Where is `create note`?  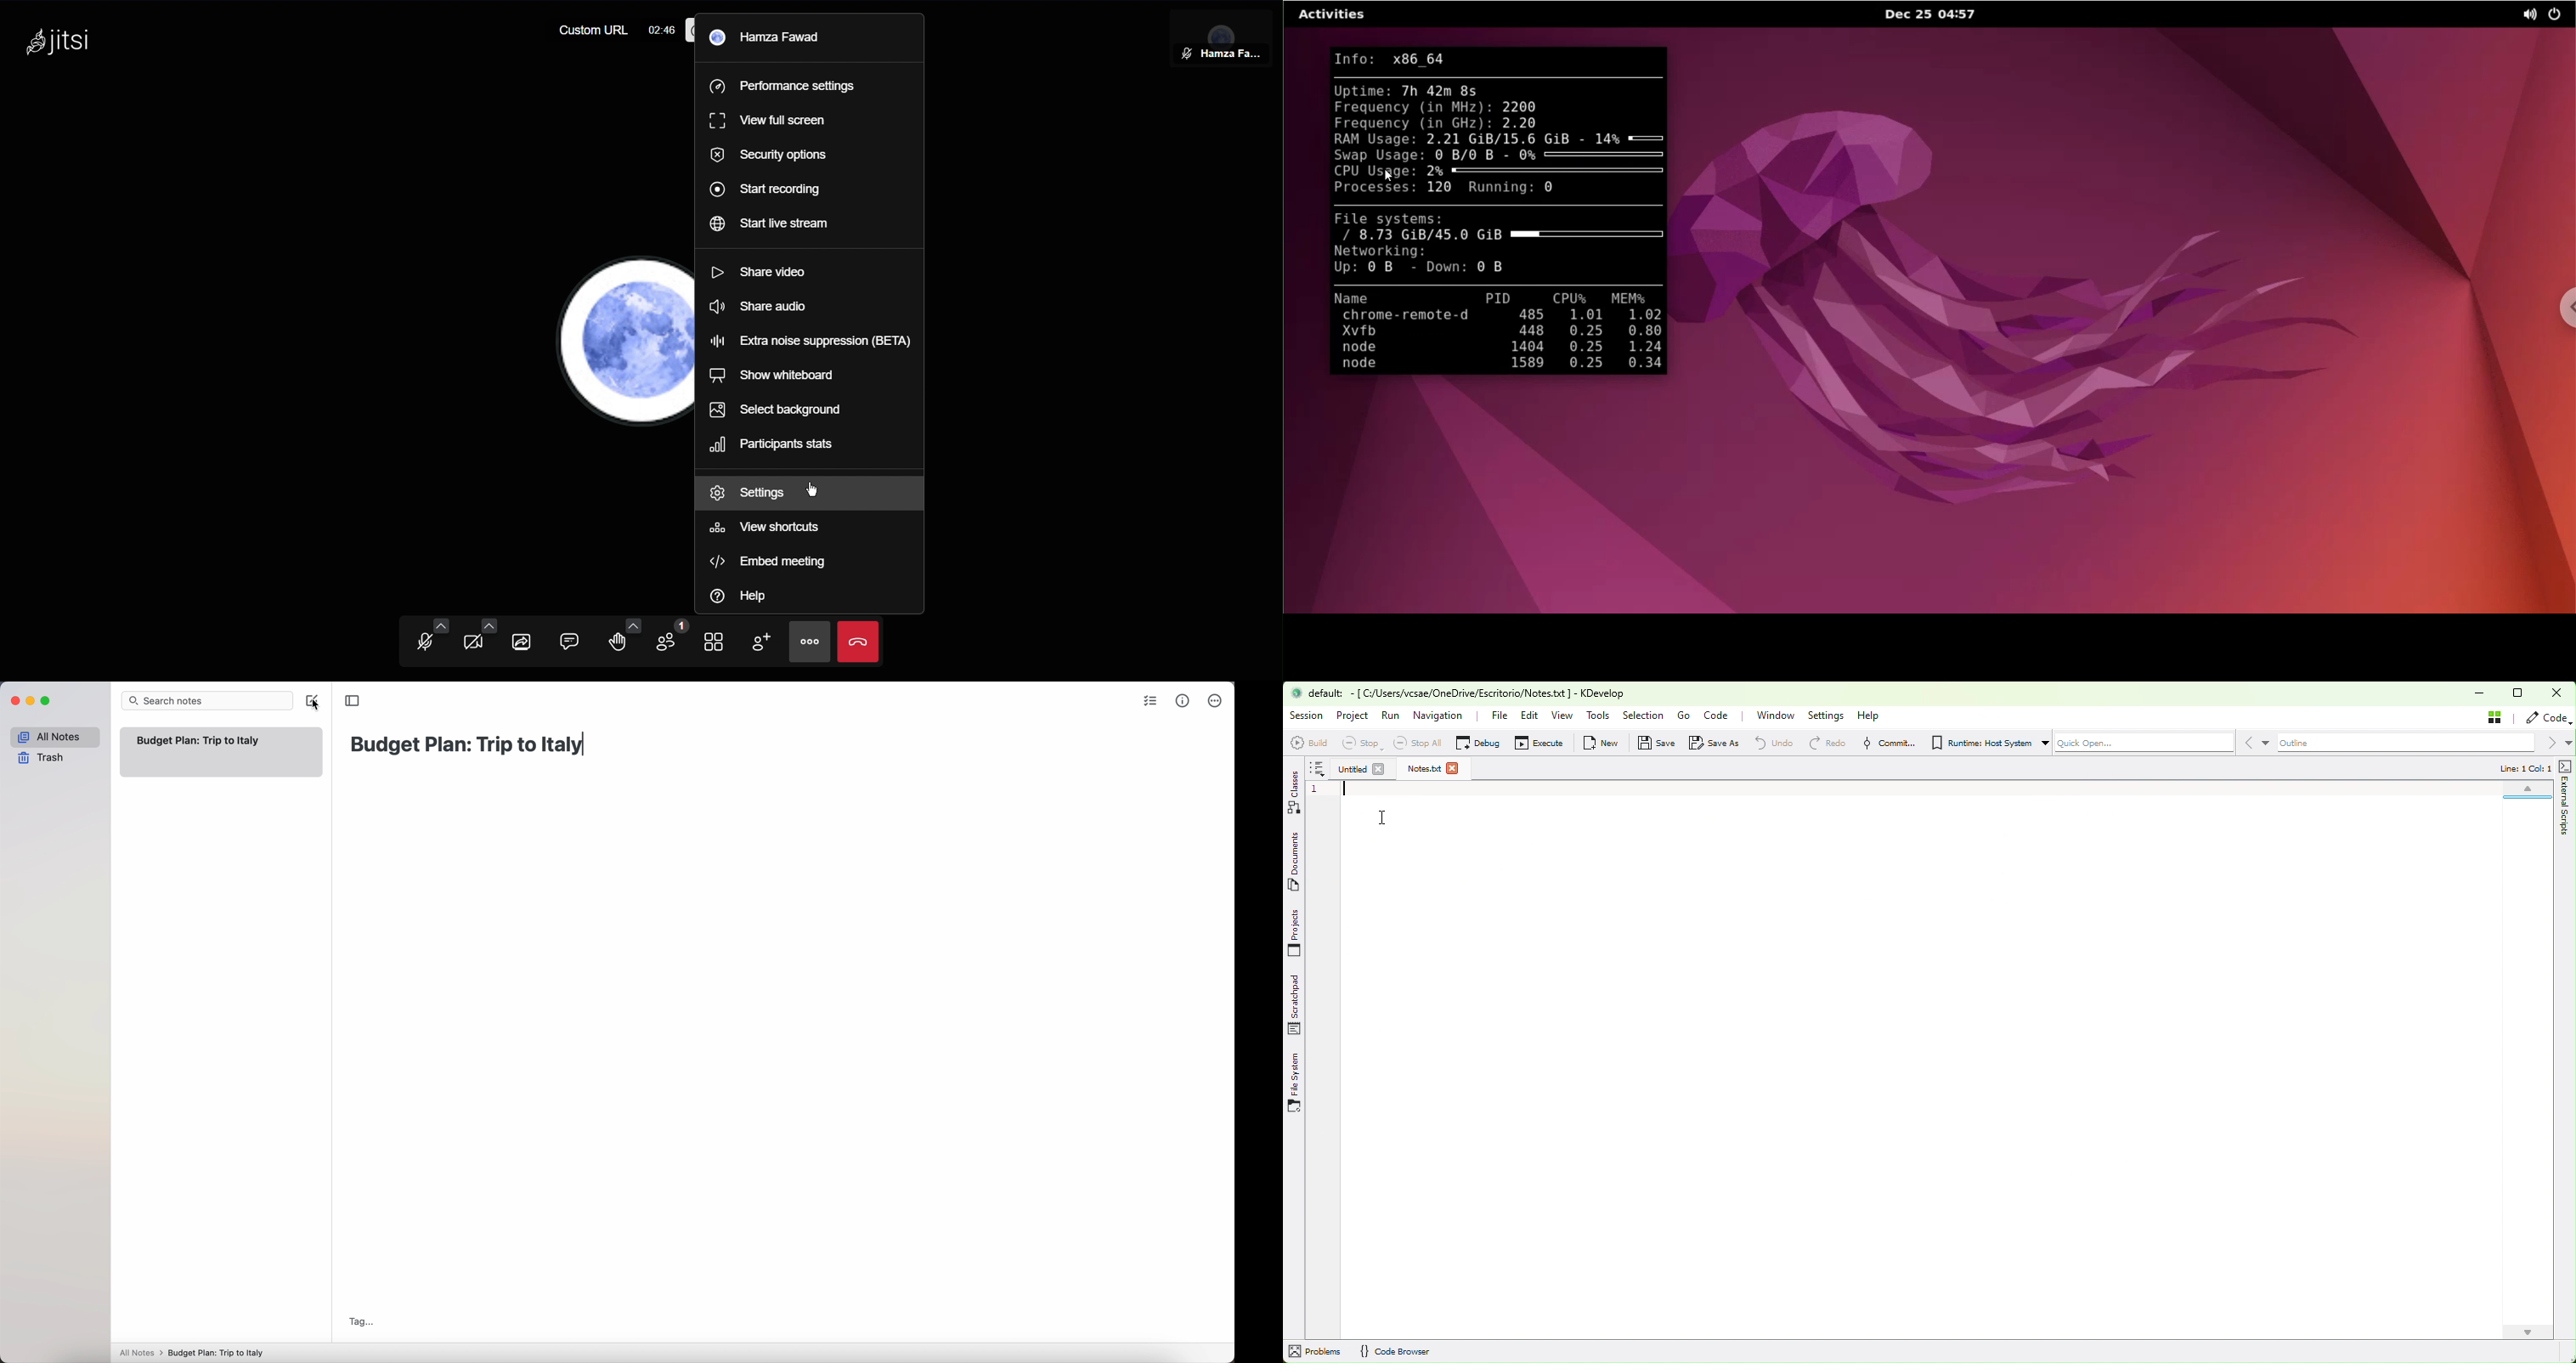 create note is located at coordinates (310, 698).